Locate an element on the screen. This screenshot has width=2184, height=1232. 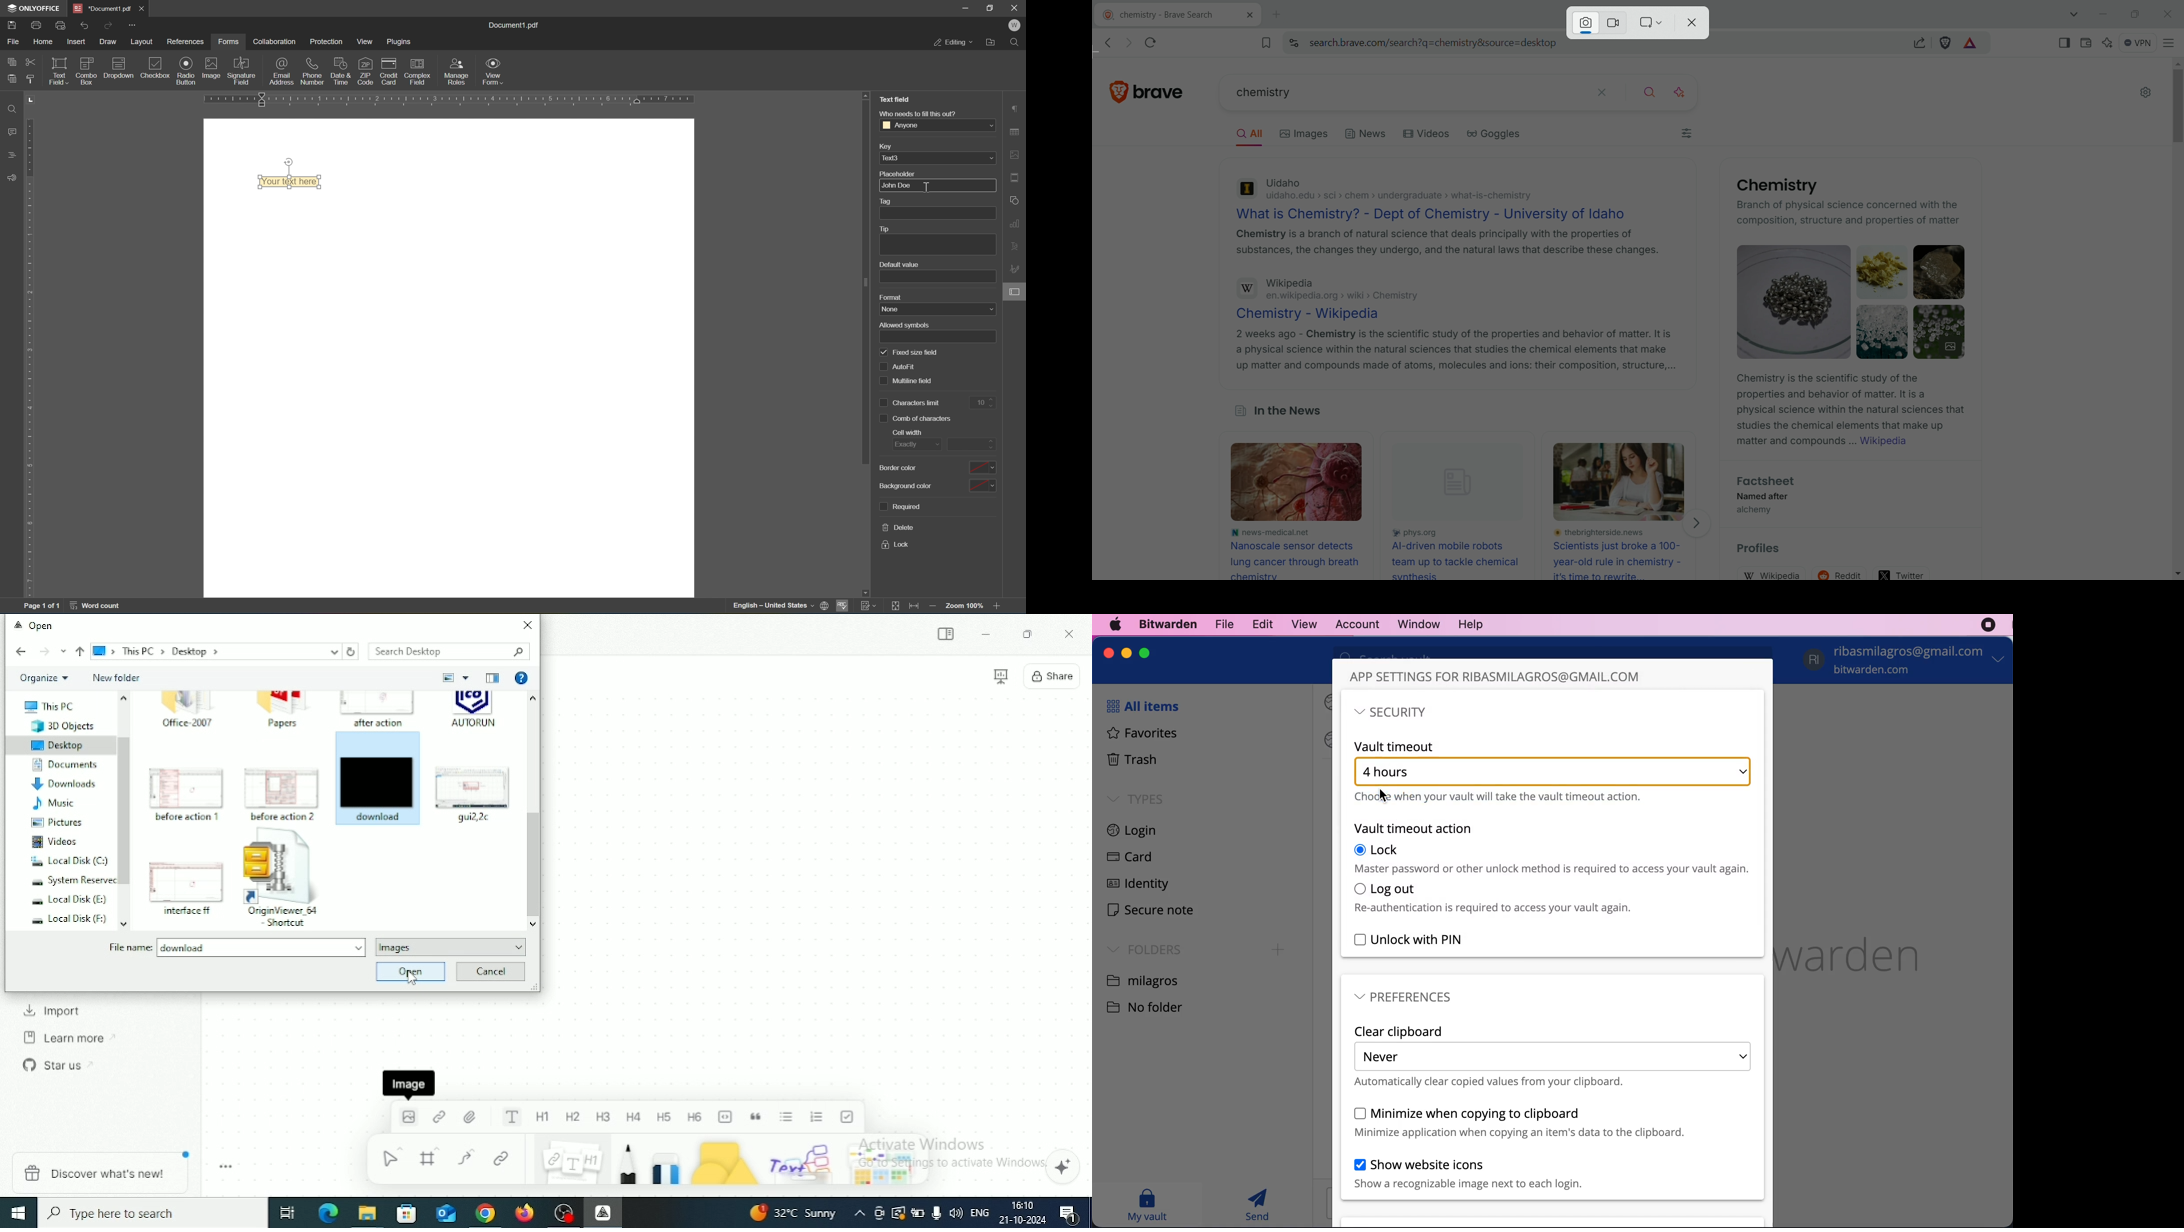
plugins is located at coordinates (399, 41).